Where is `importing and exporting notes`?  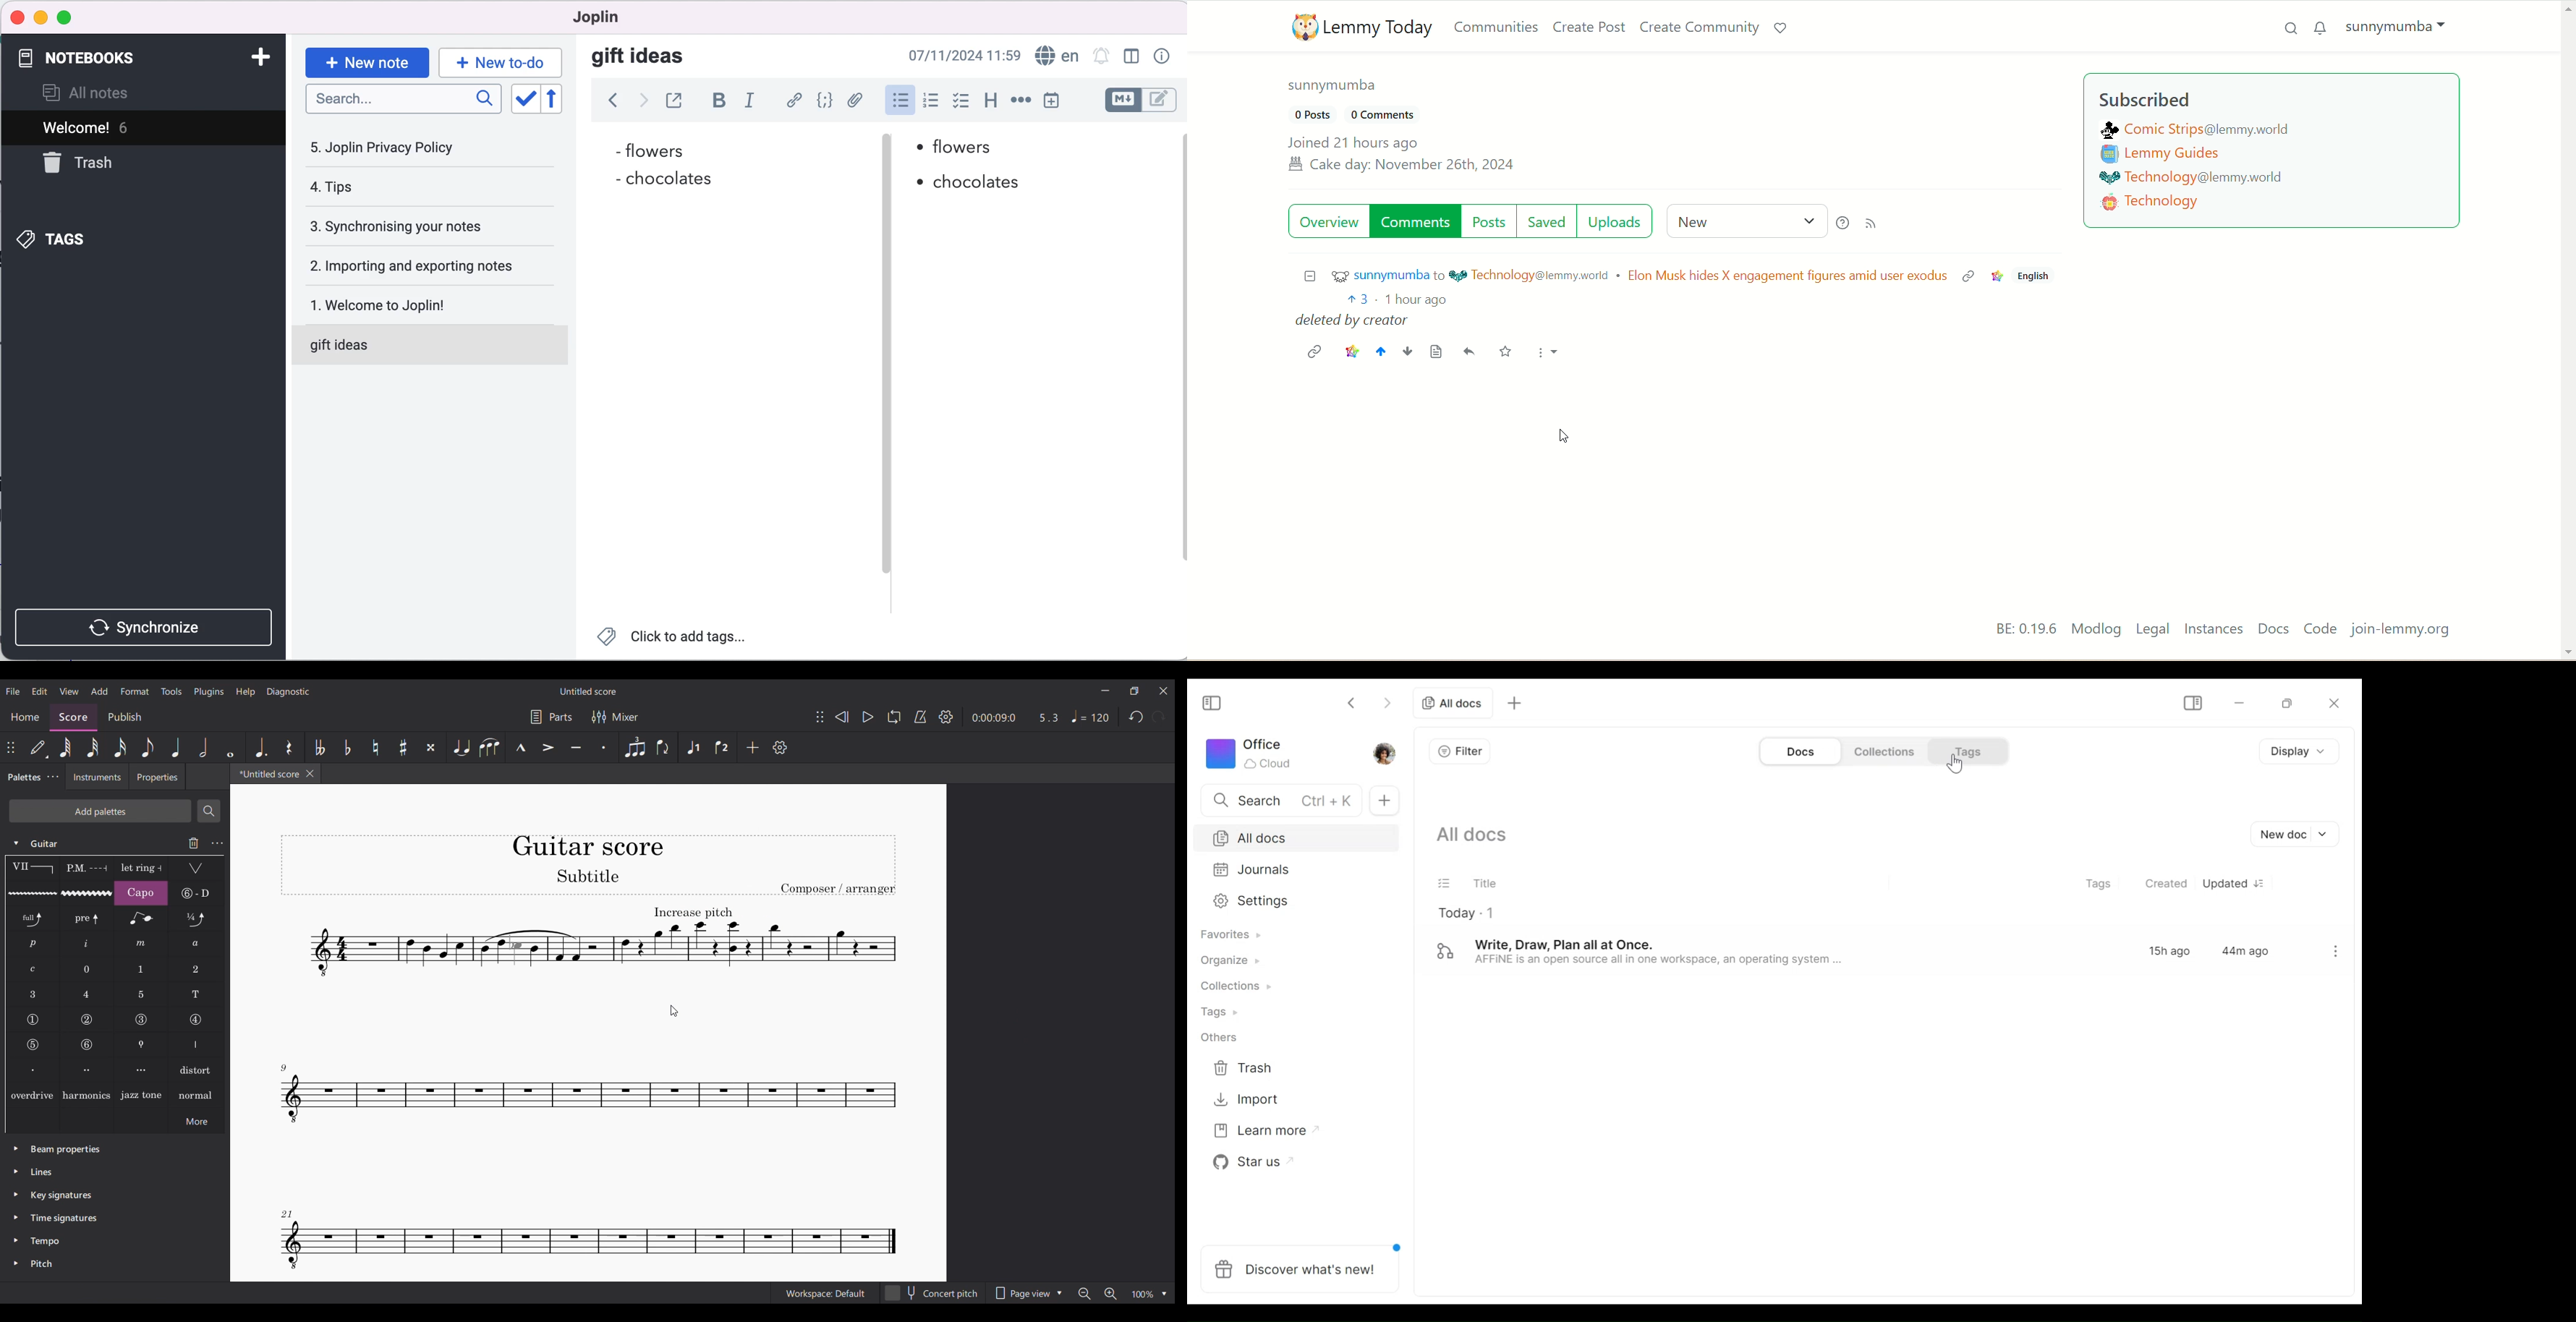 importing and exporting notes is located at coordinates (426, 265).